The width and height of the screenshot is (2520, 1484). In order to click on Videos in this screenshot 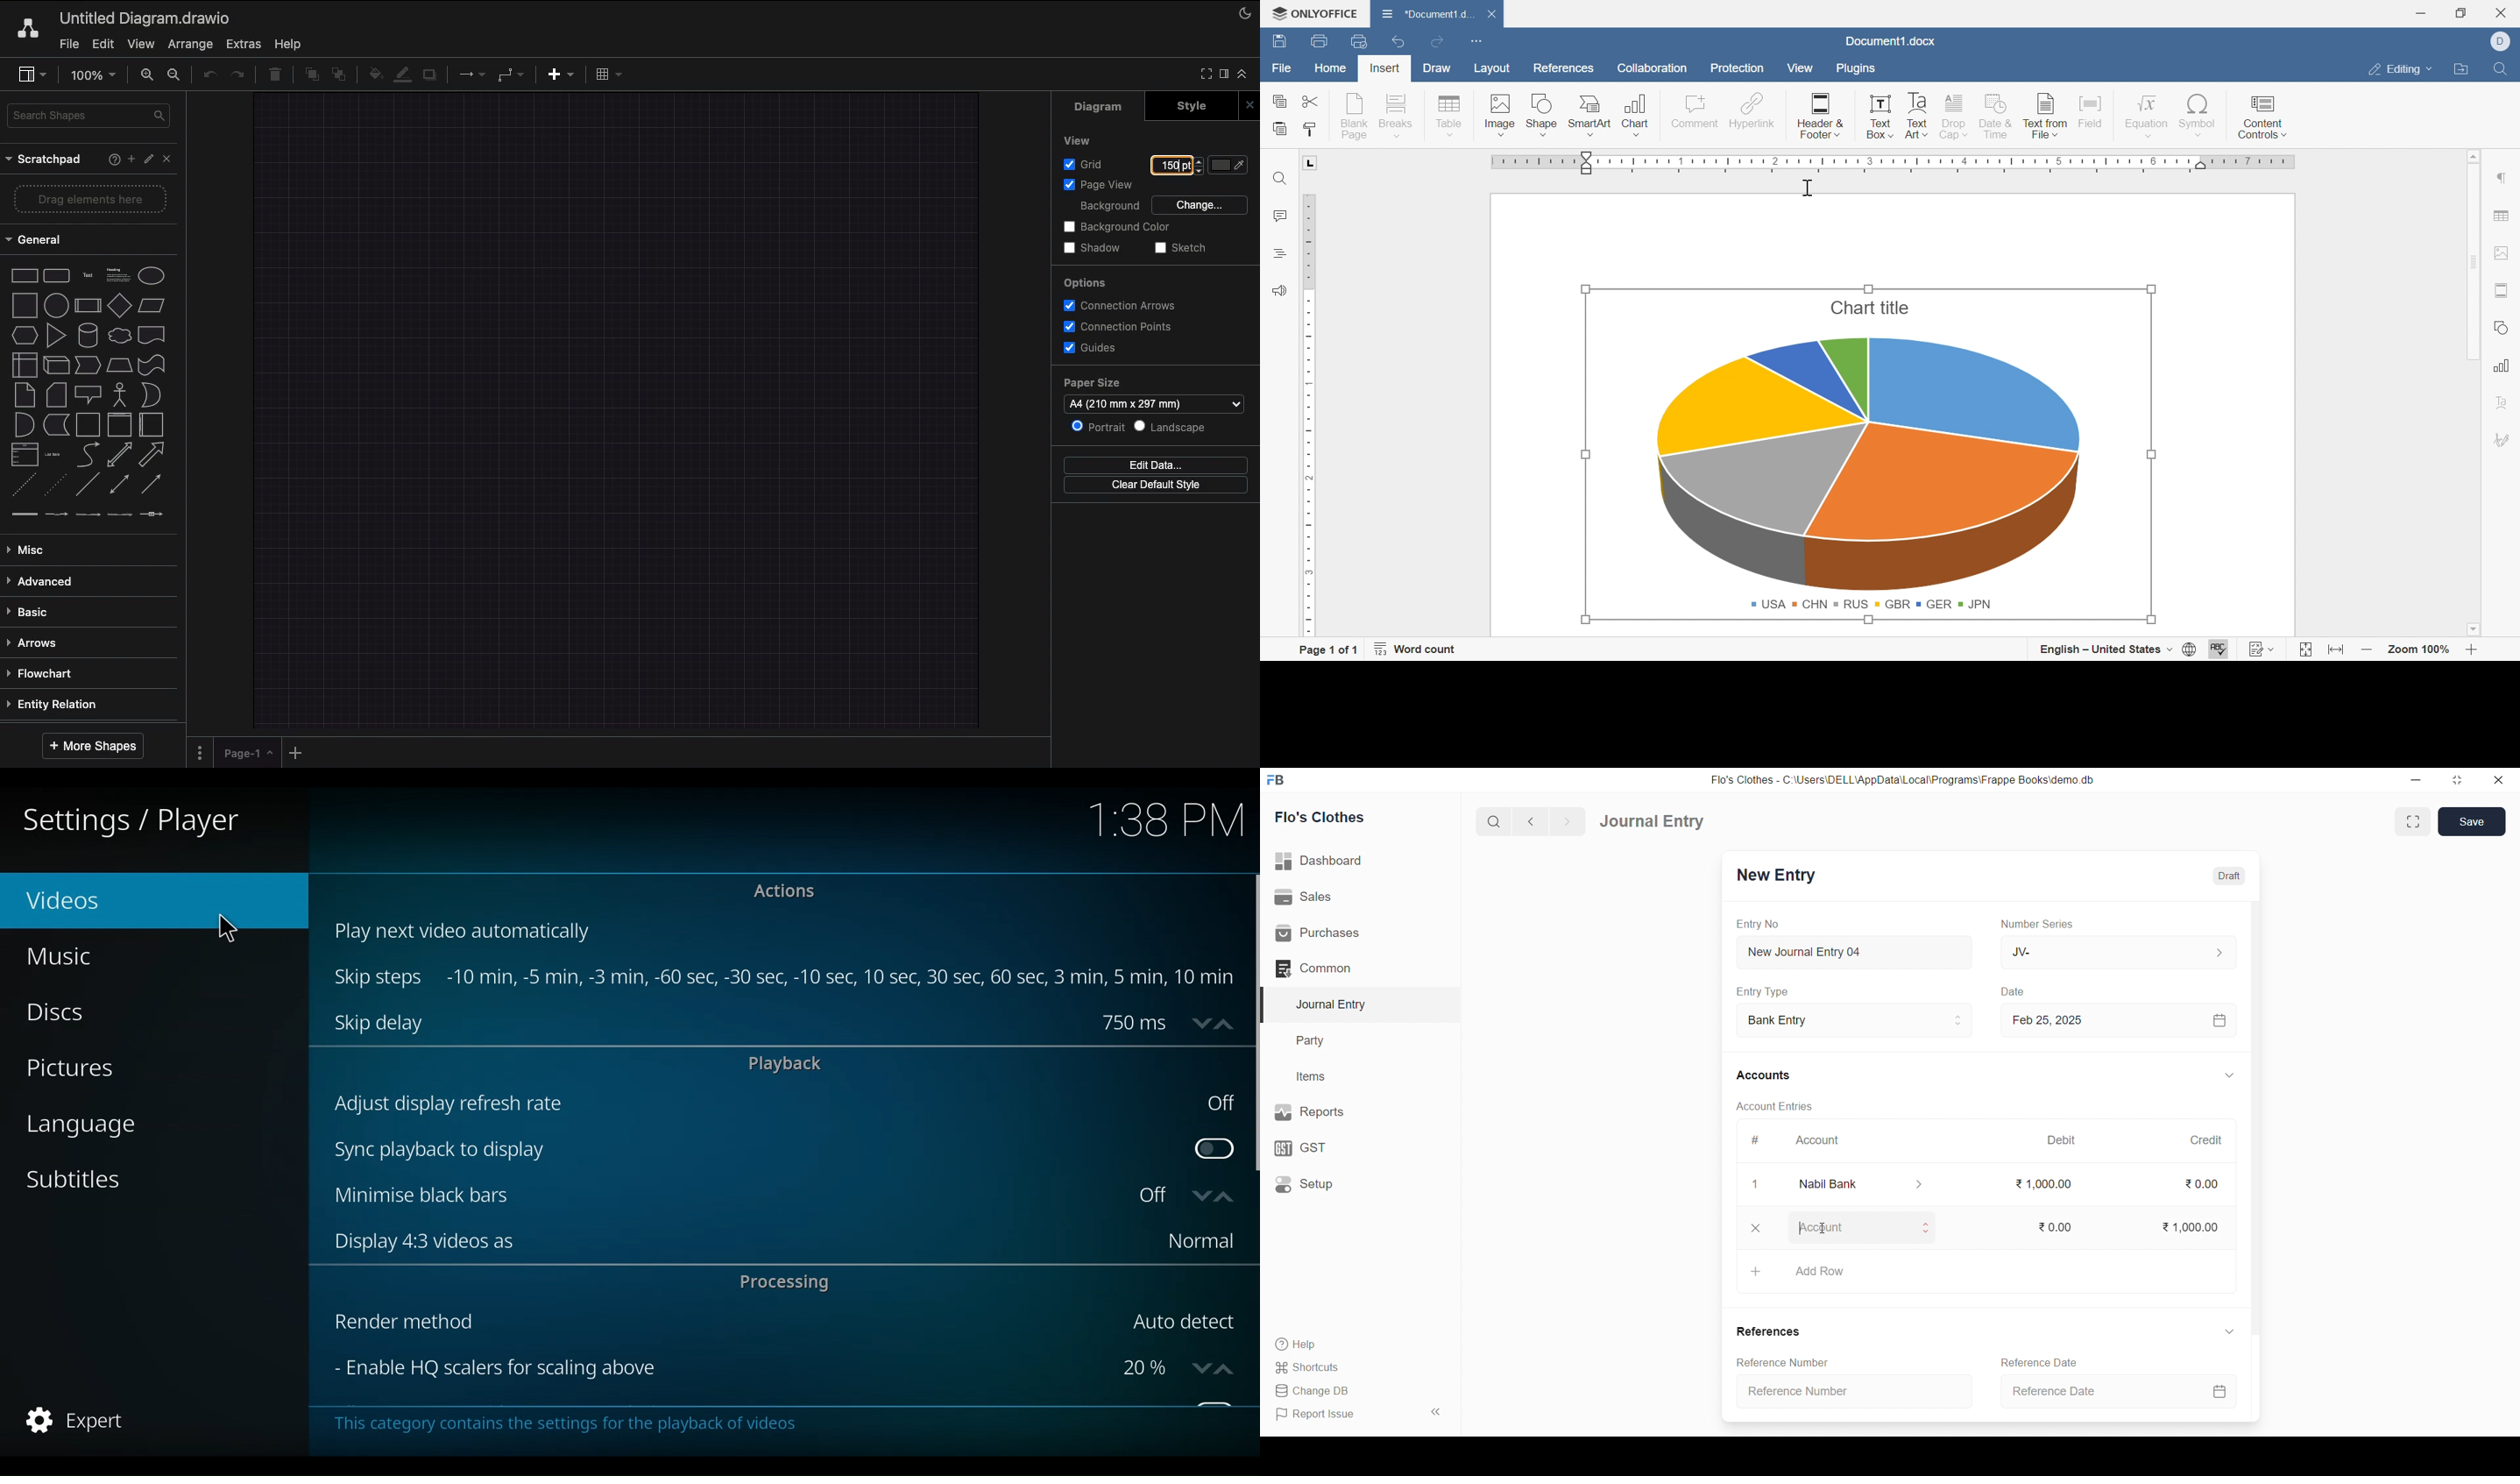, I will do `click(92, 902)`.